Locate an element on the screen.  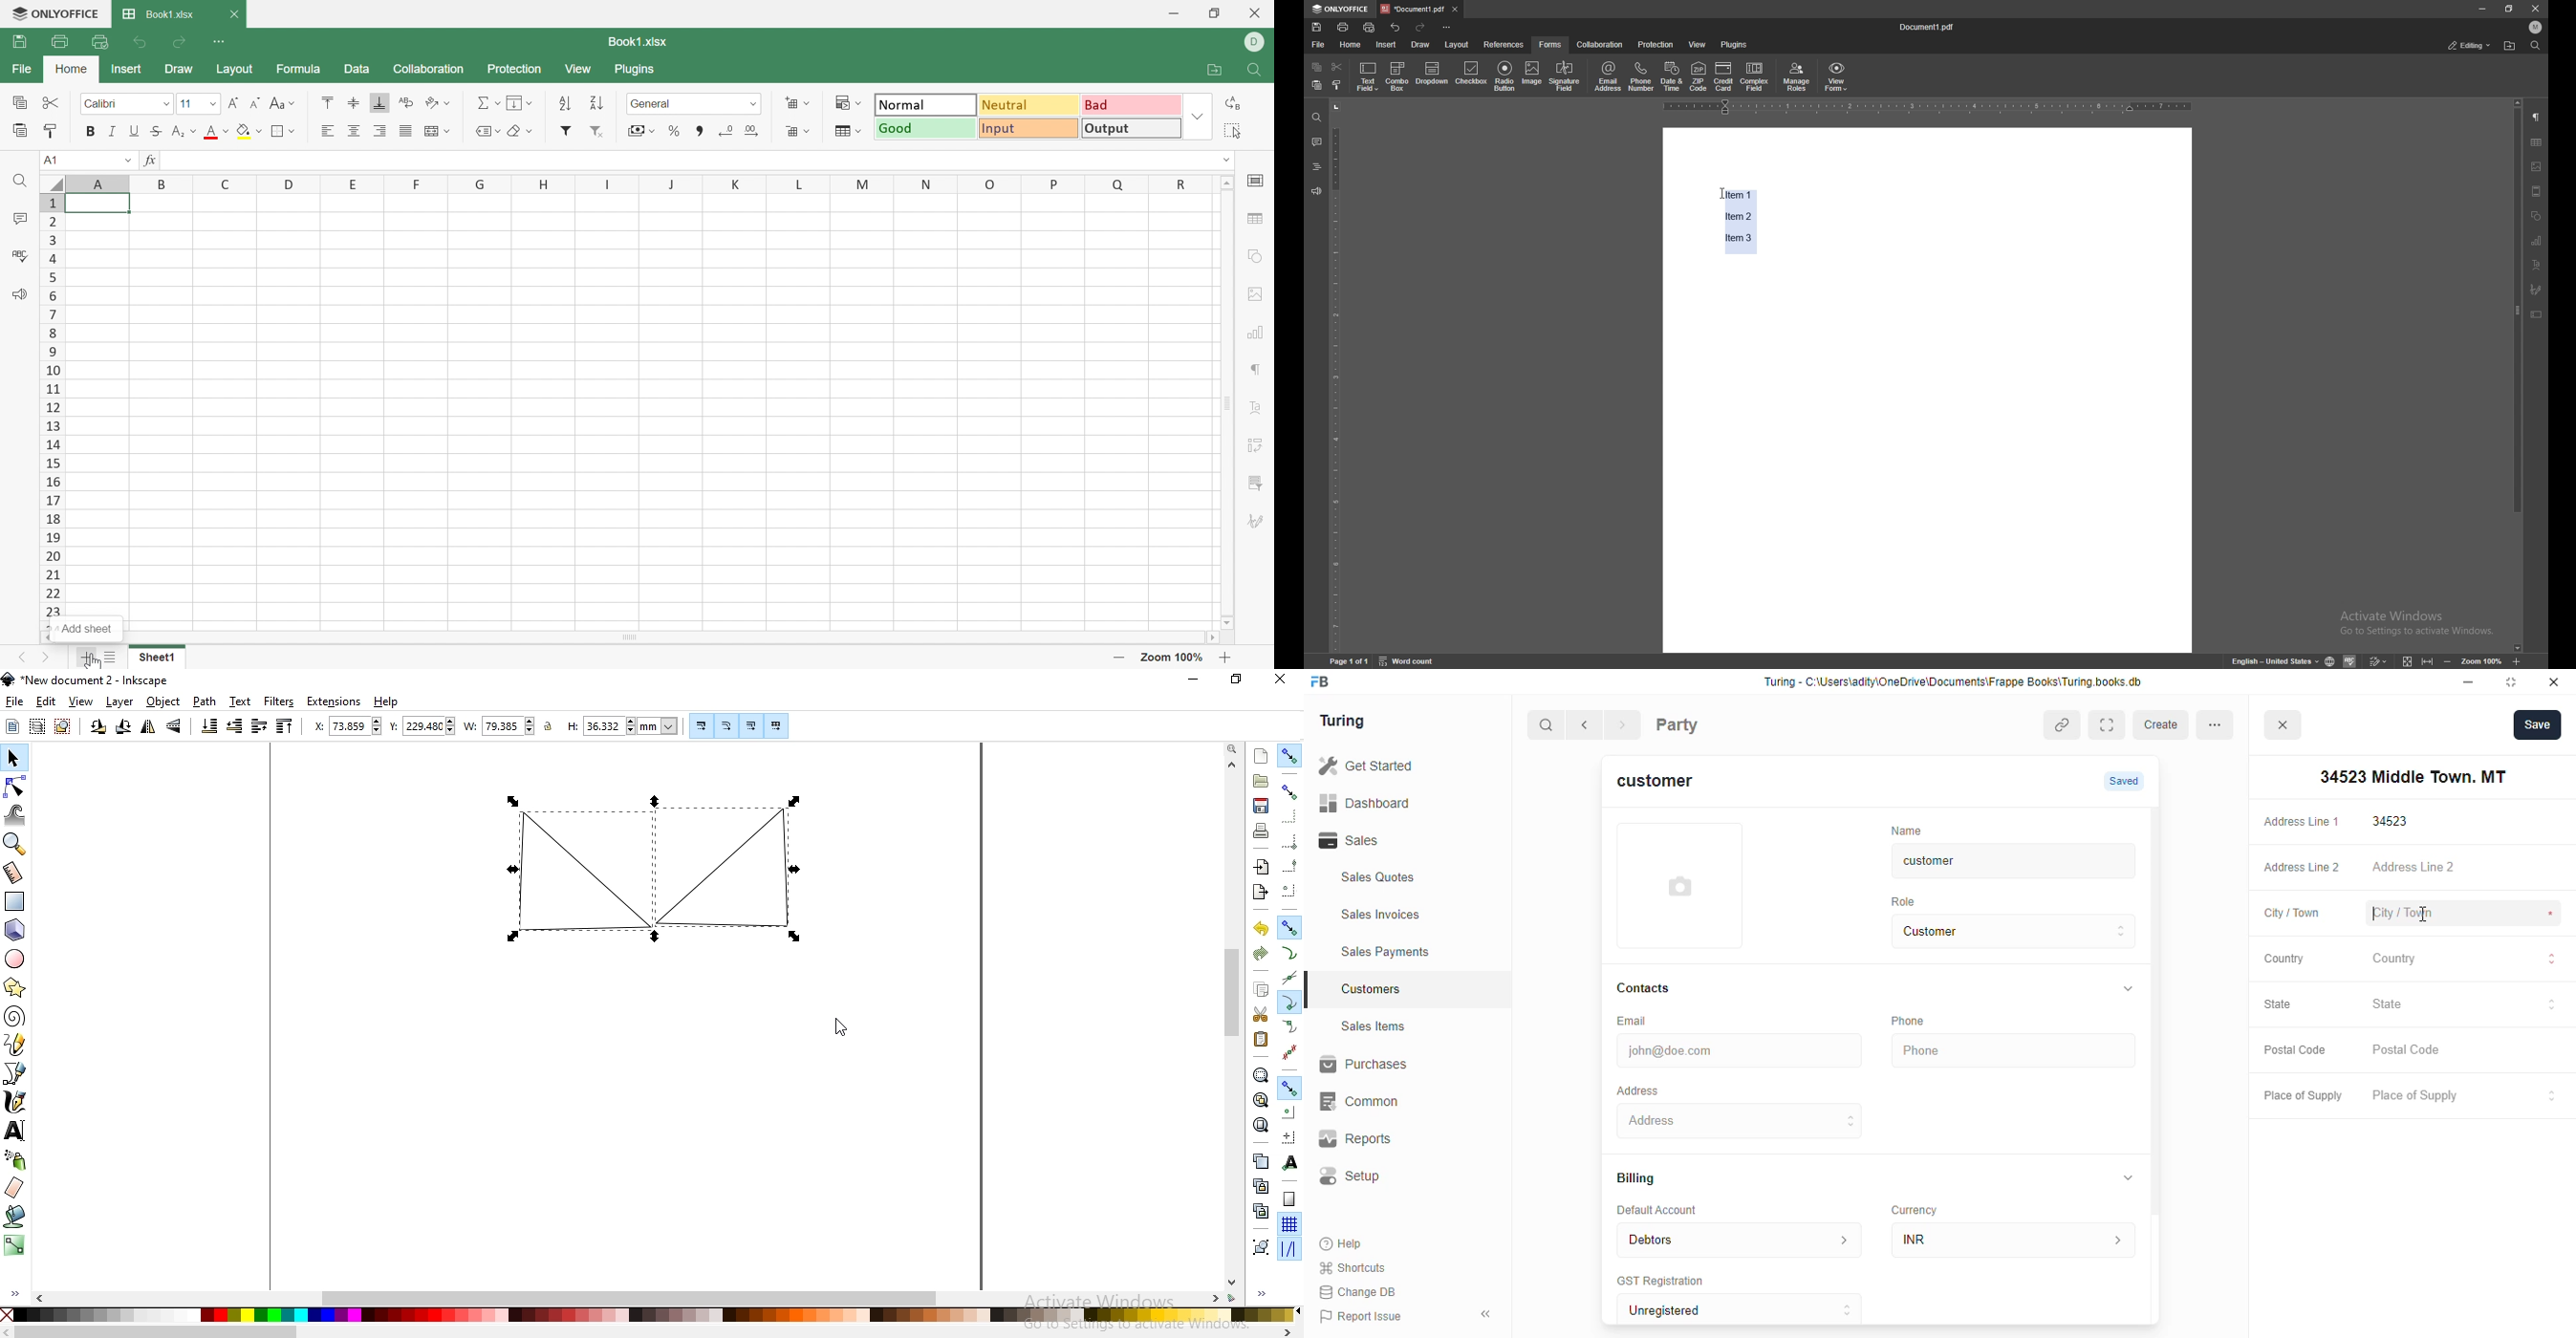
B is located at coordinates (159, 183).